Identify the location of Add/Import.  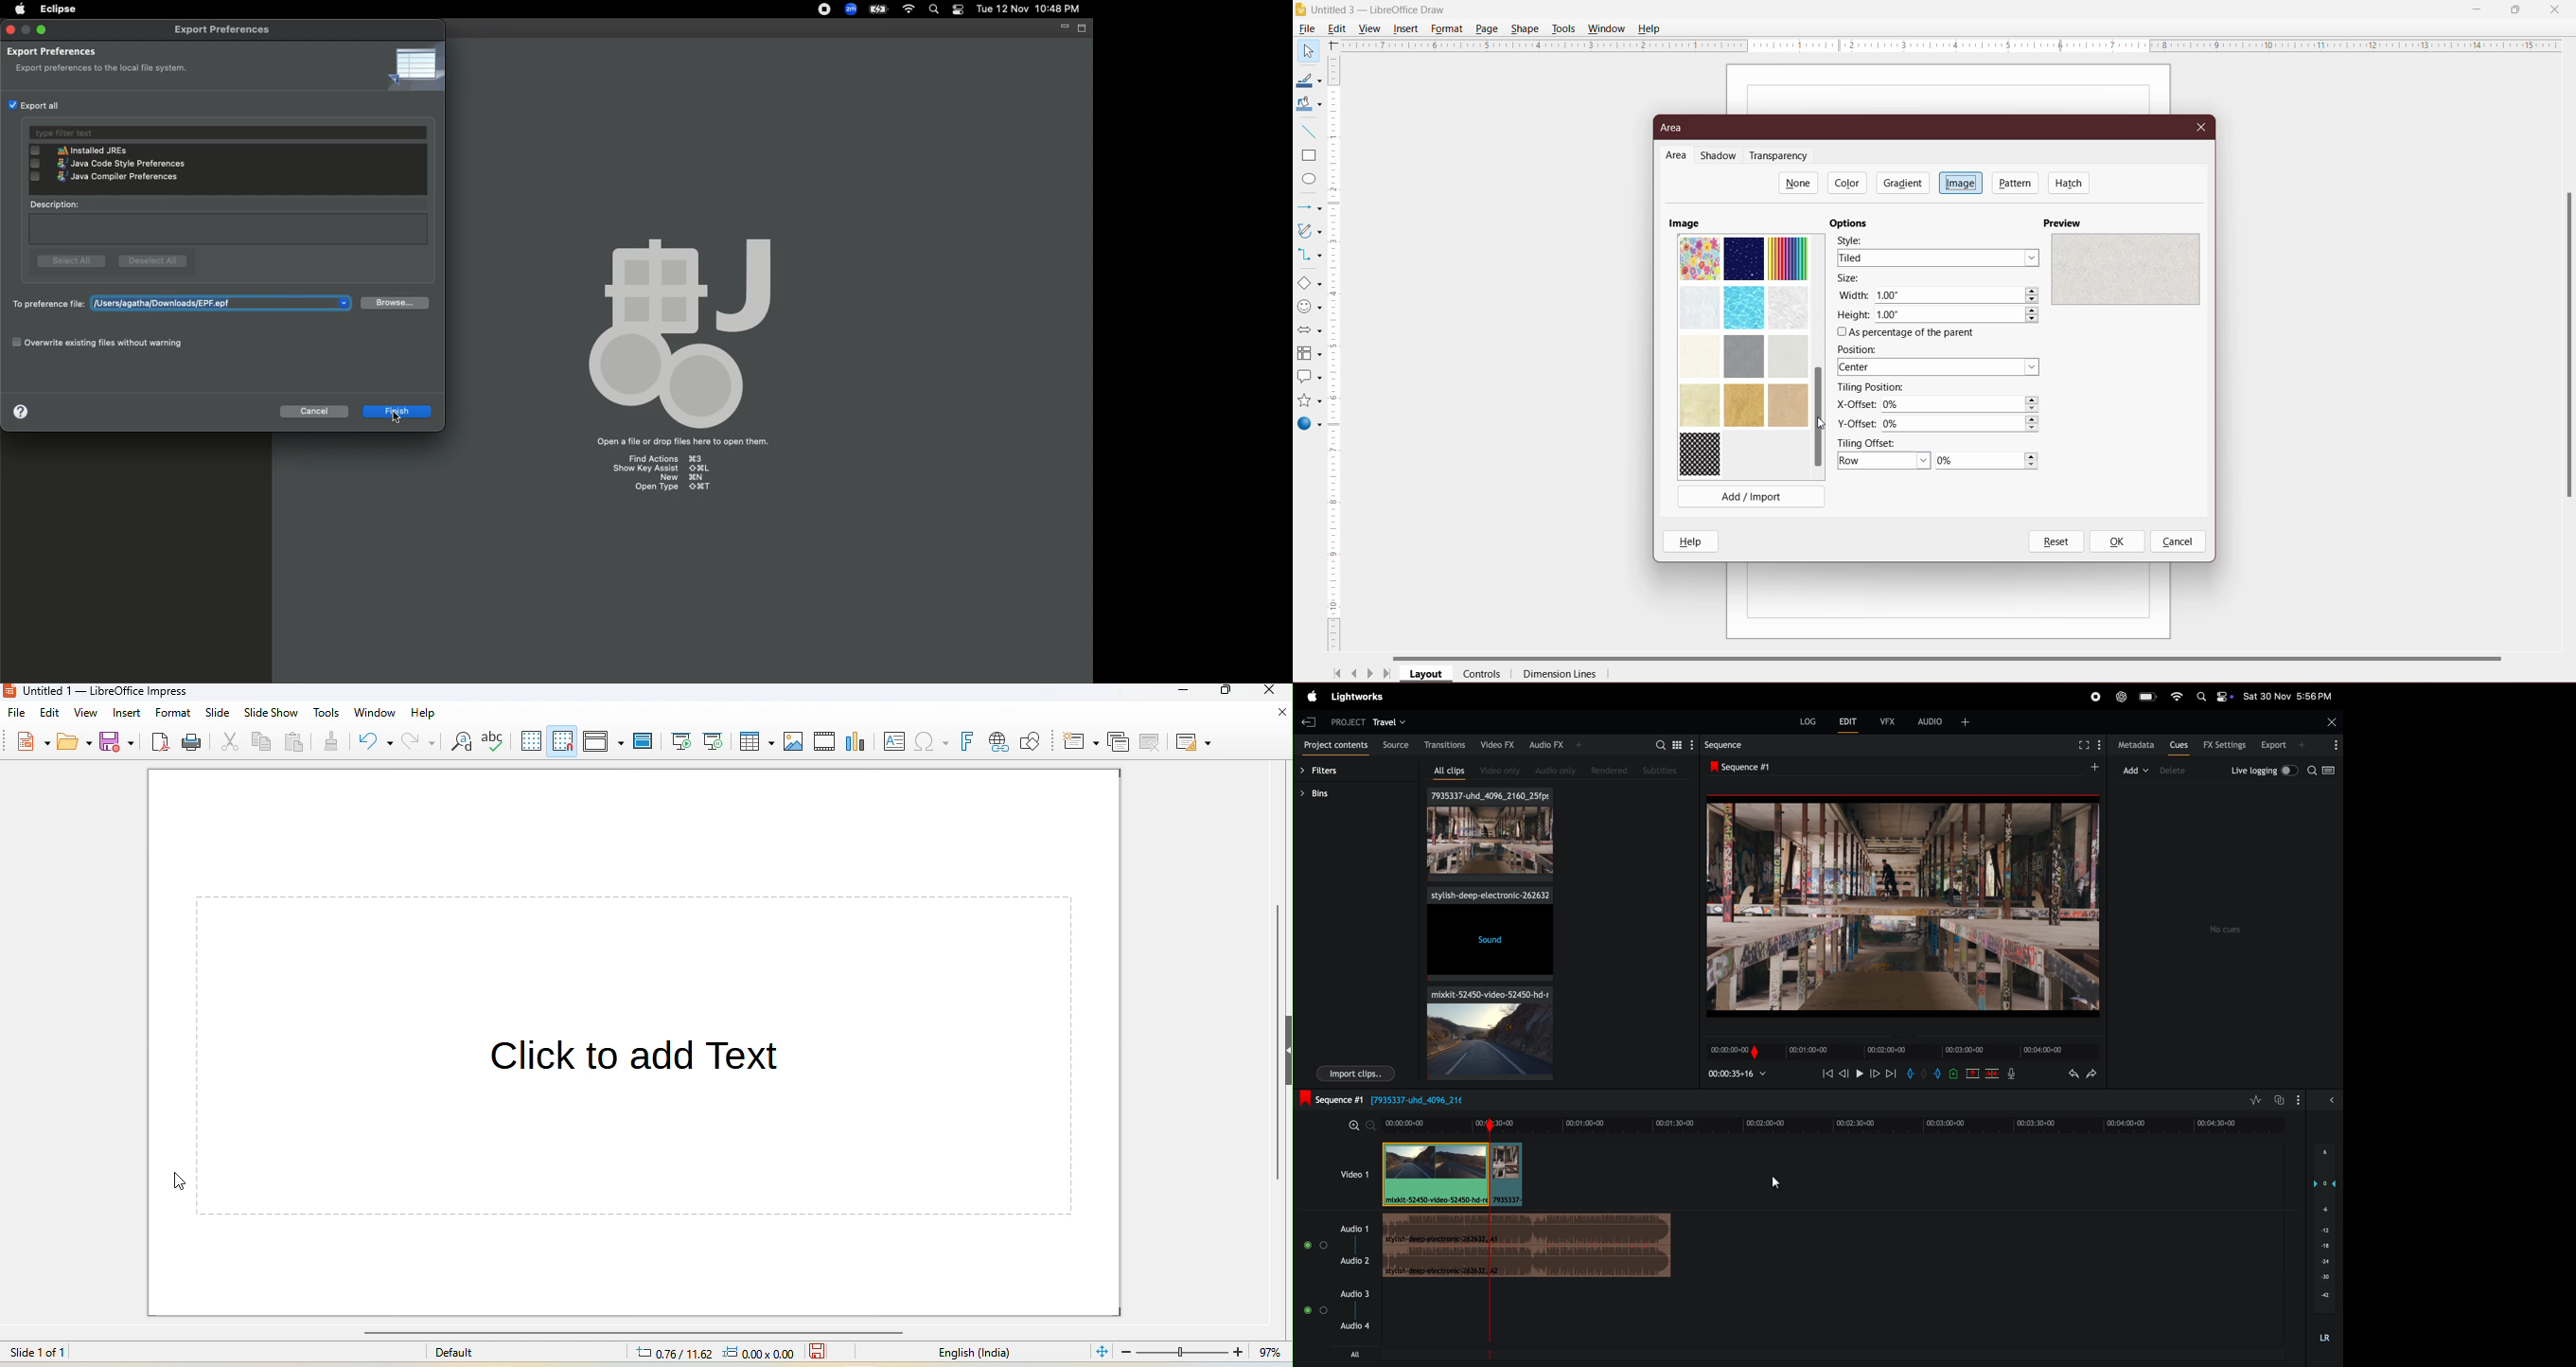
(1752, 496).